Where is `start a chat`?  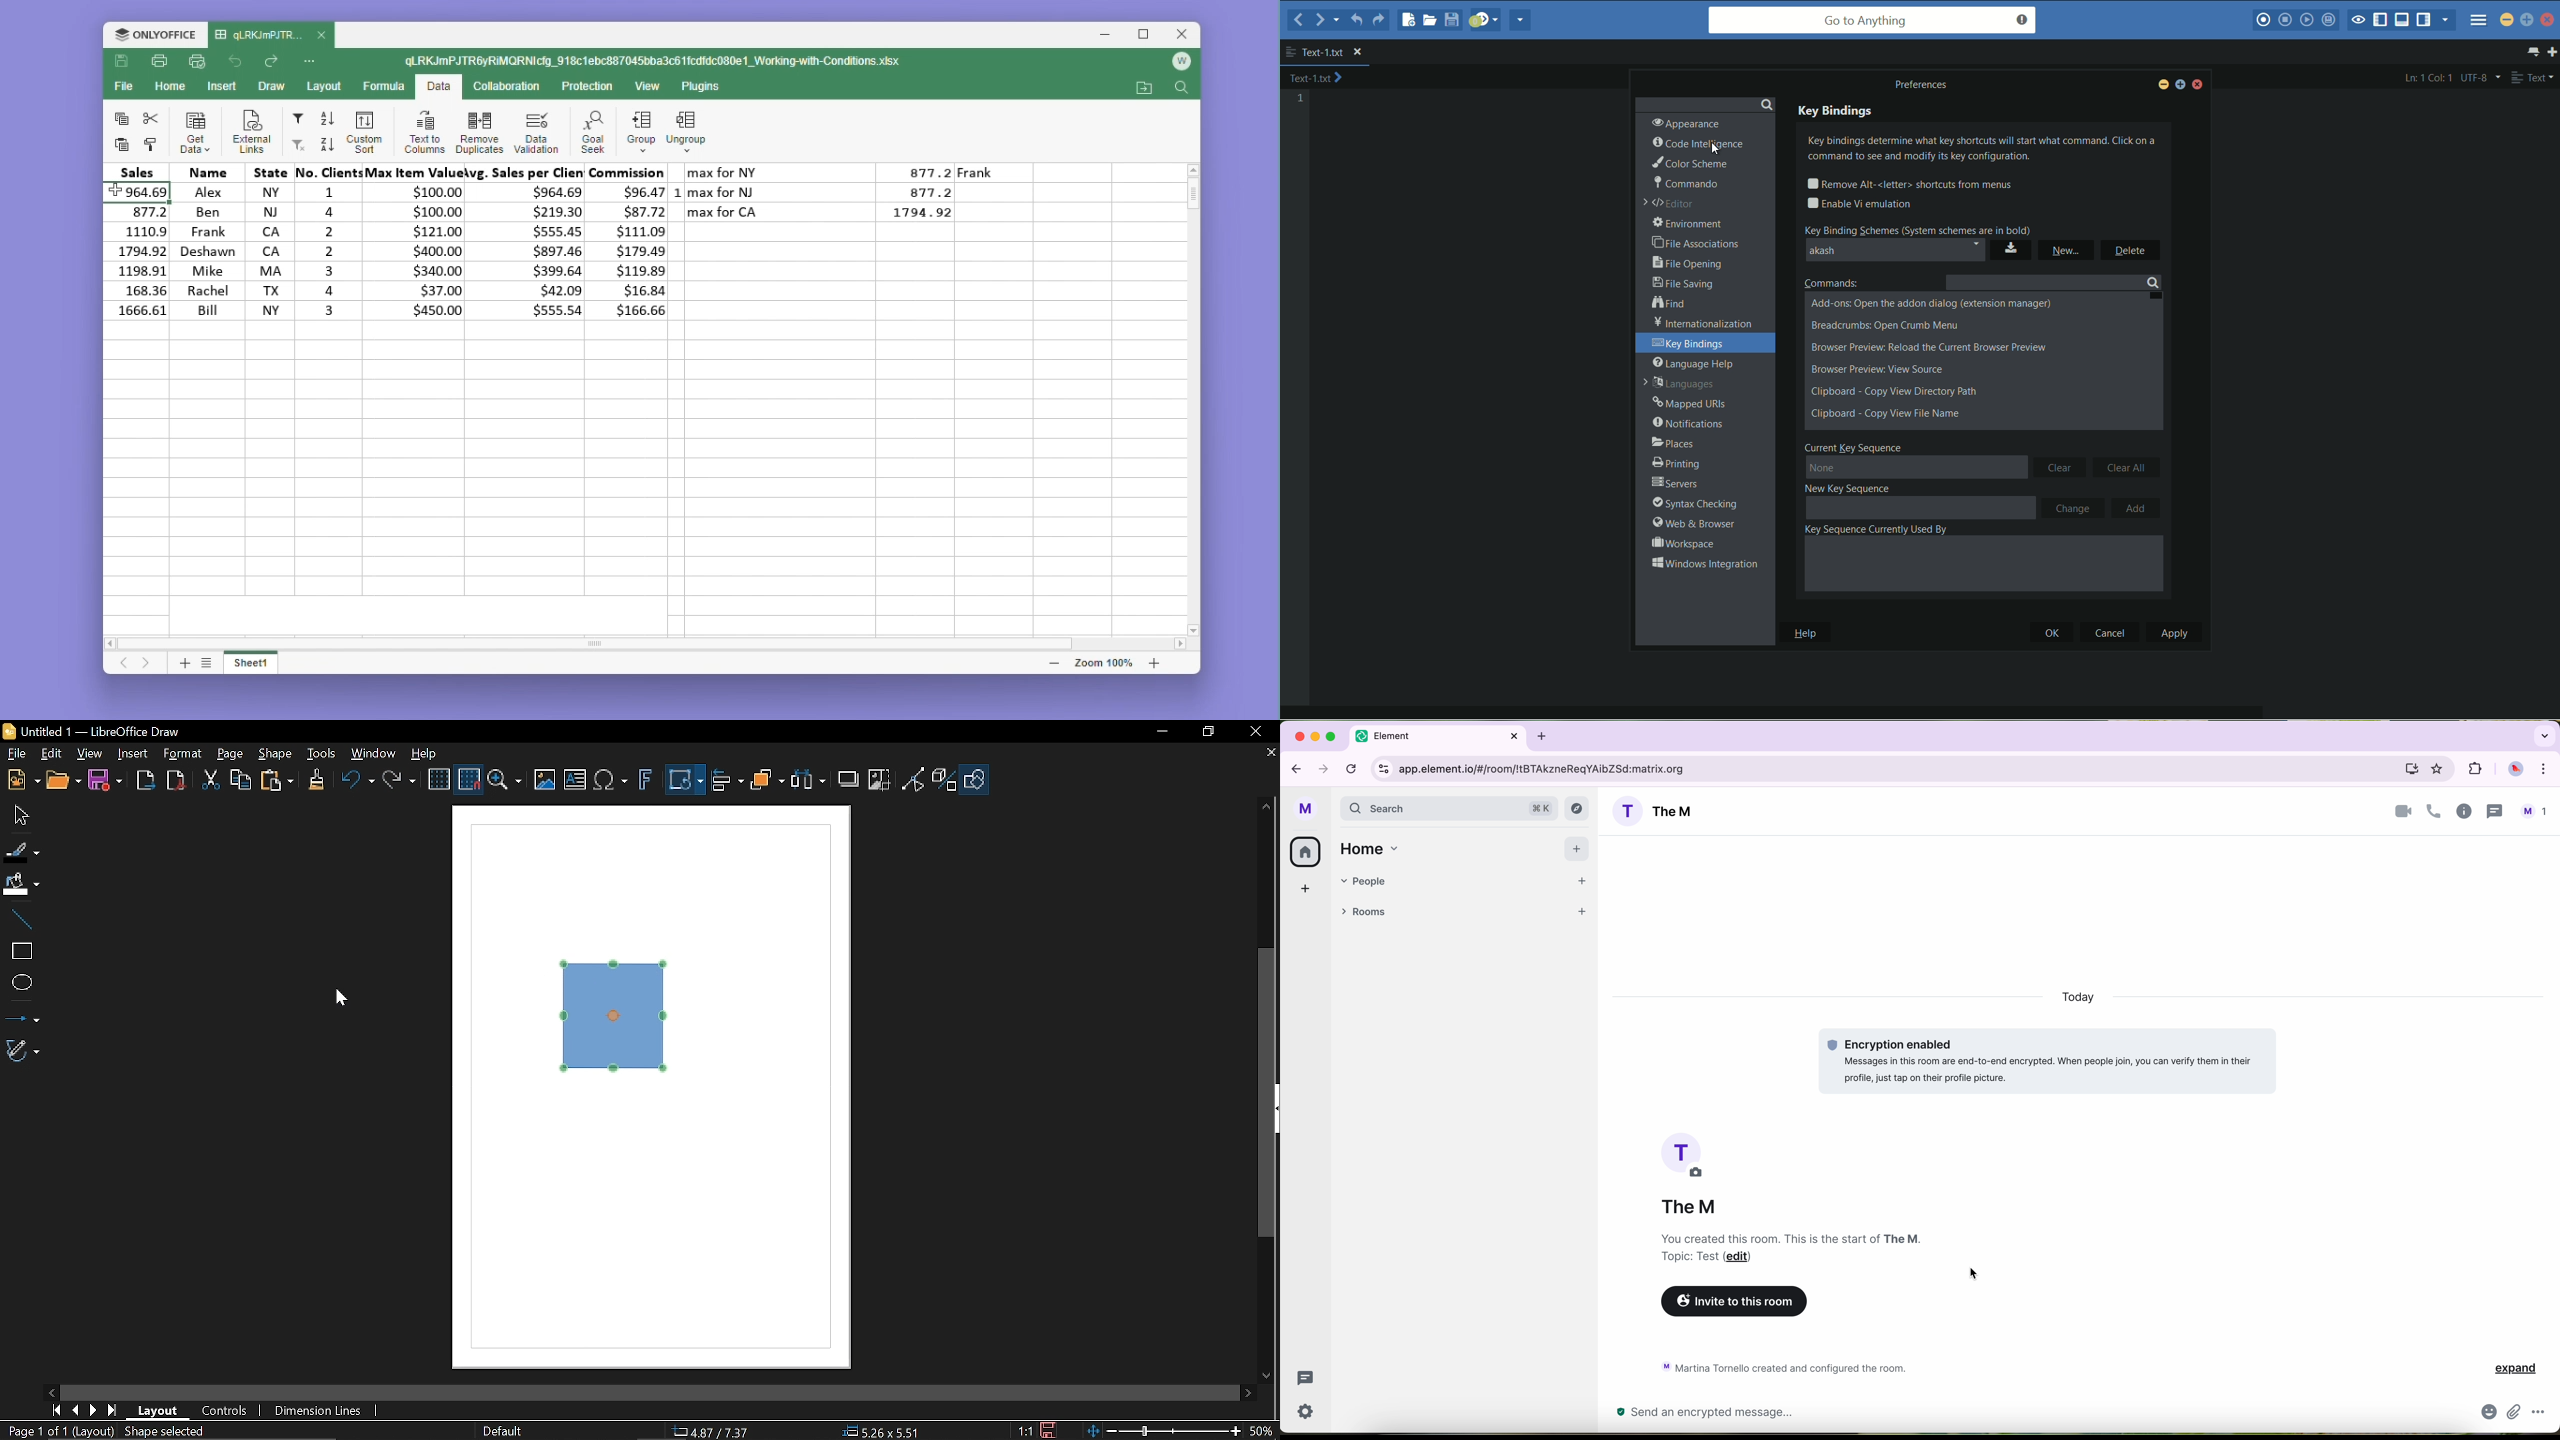 start a chat is located at coordinates (1585, 884).